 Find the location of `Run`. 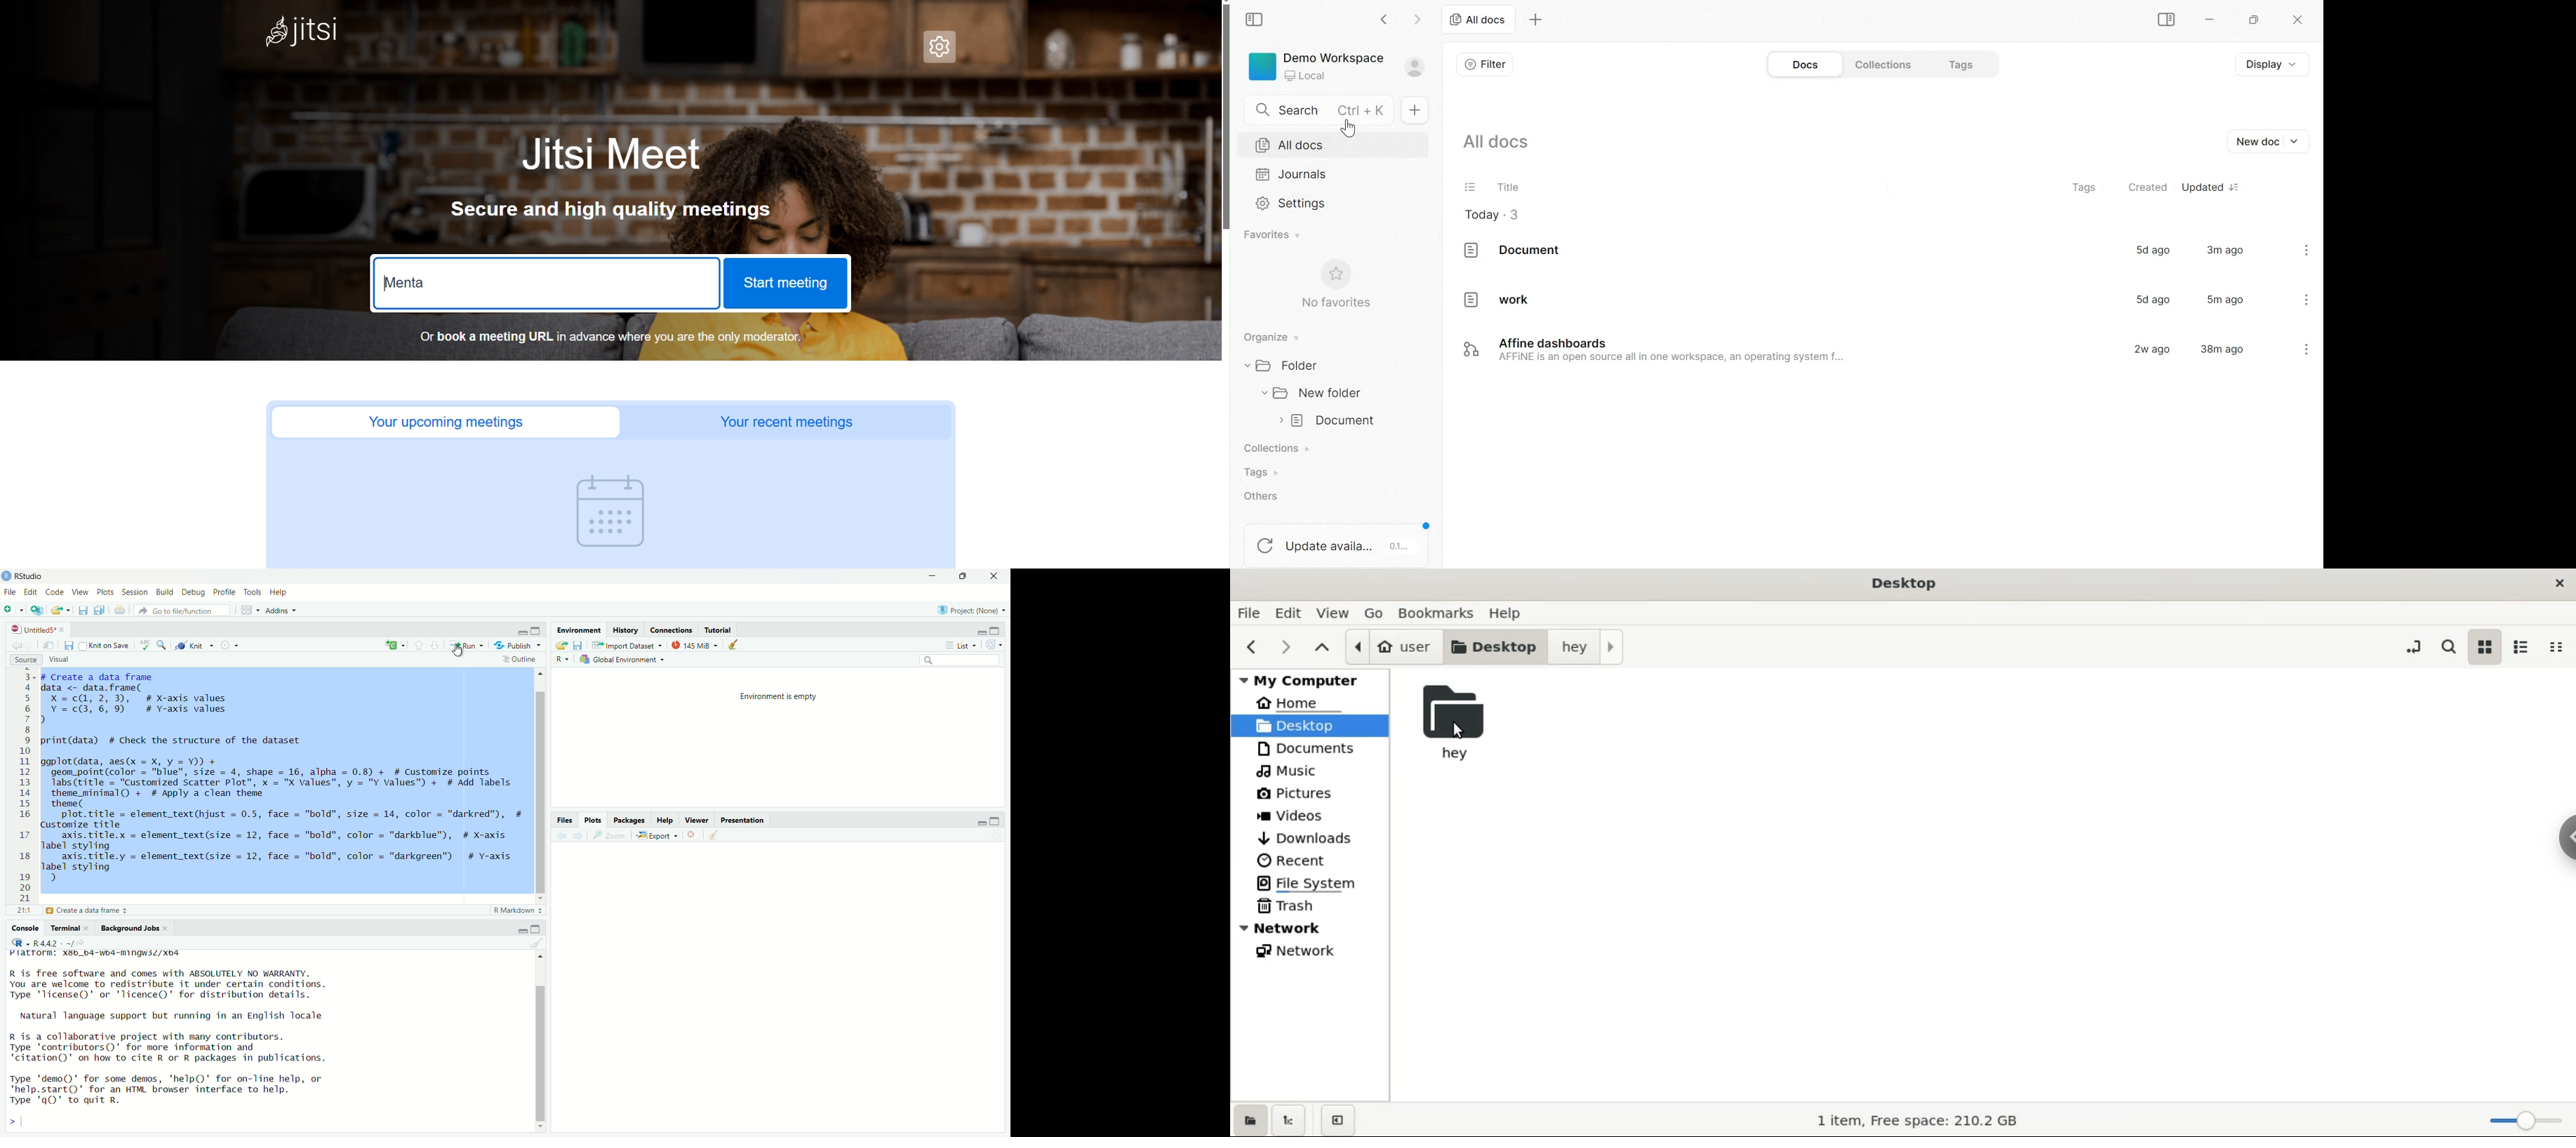

Run is located at coordinates (465, 645).